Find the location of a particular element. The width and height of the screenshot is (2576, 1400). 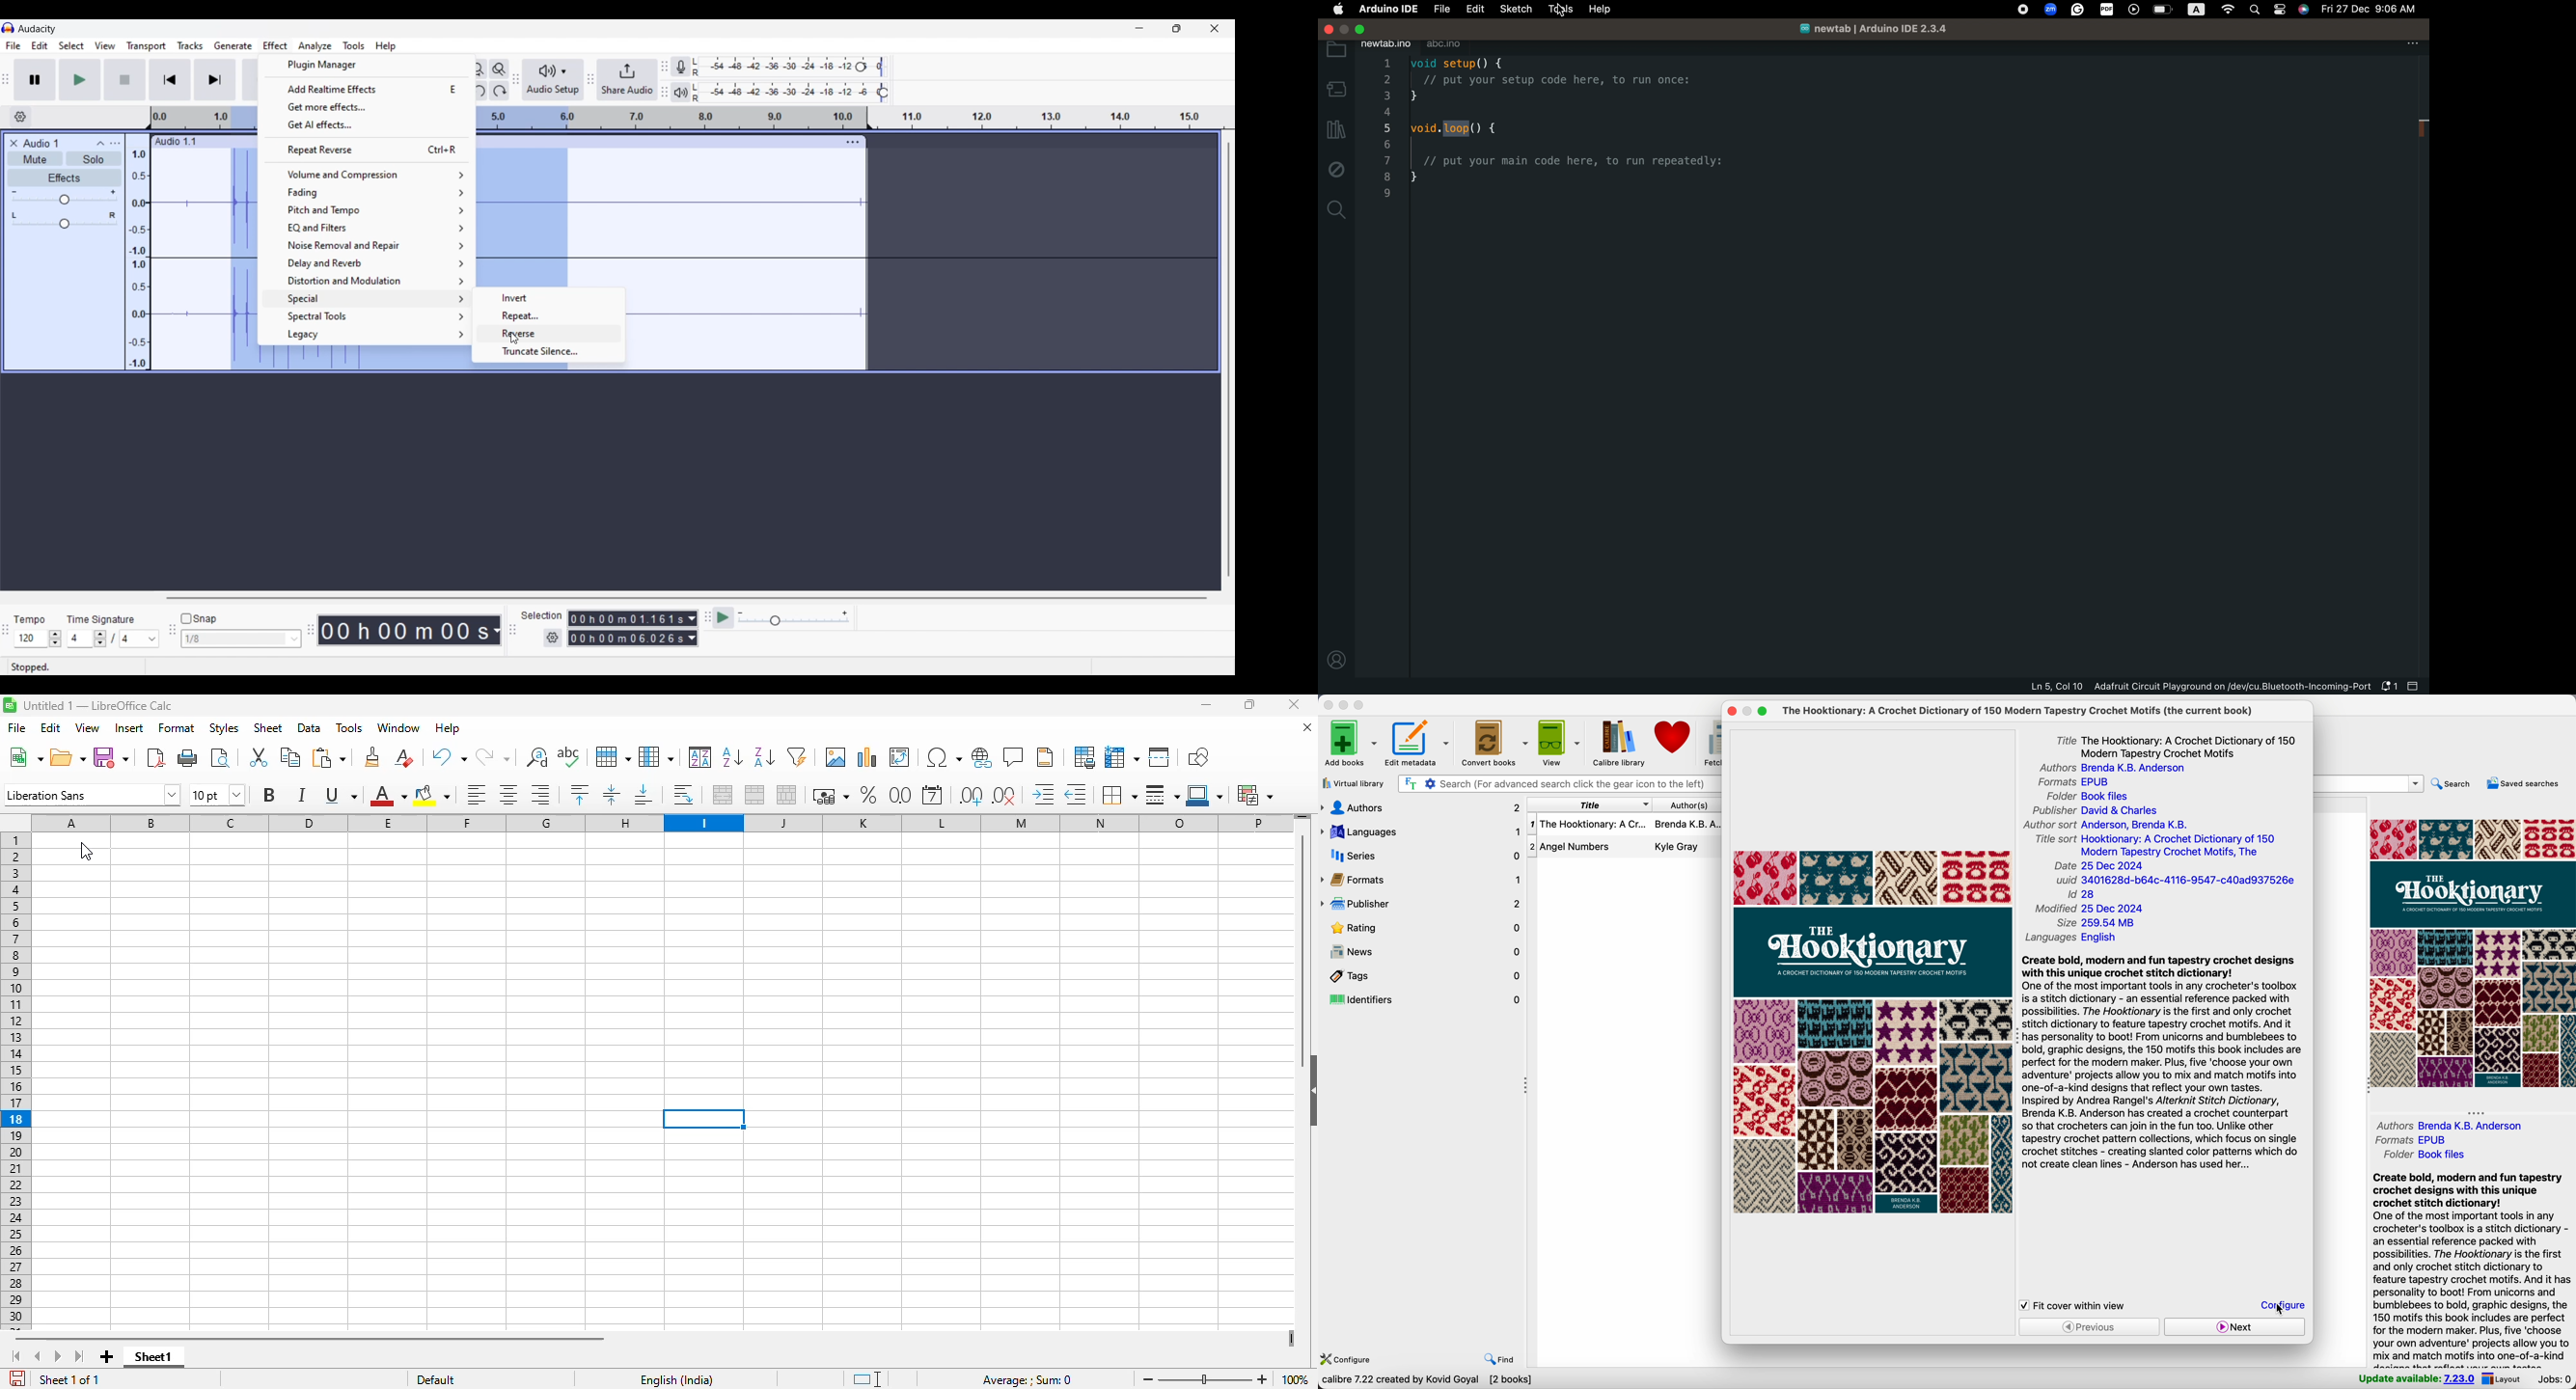

Edit menu is located at coordinates (40, 45).